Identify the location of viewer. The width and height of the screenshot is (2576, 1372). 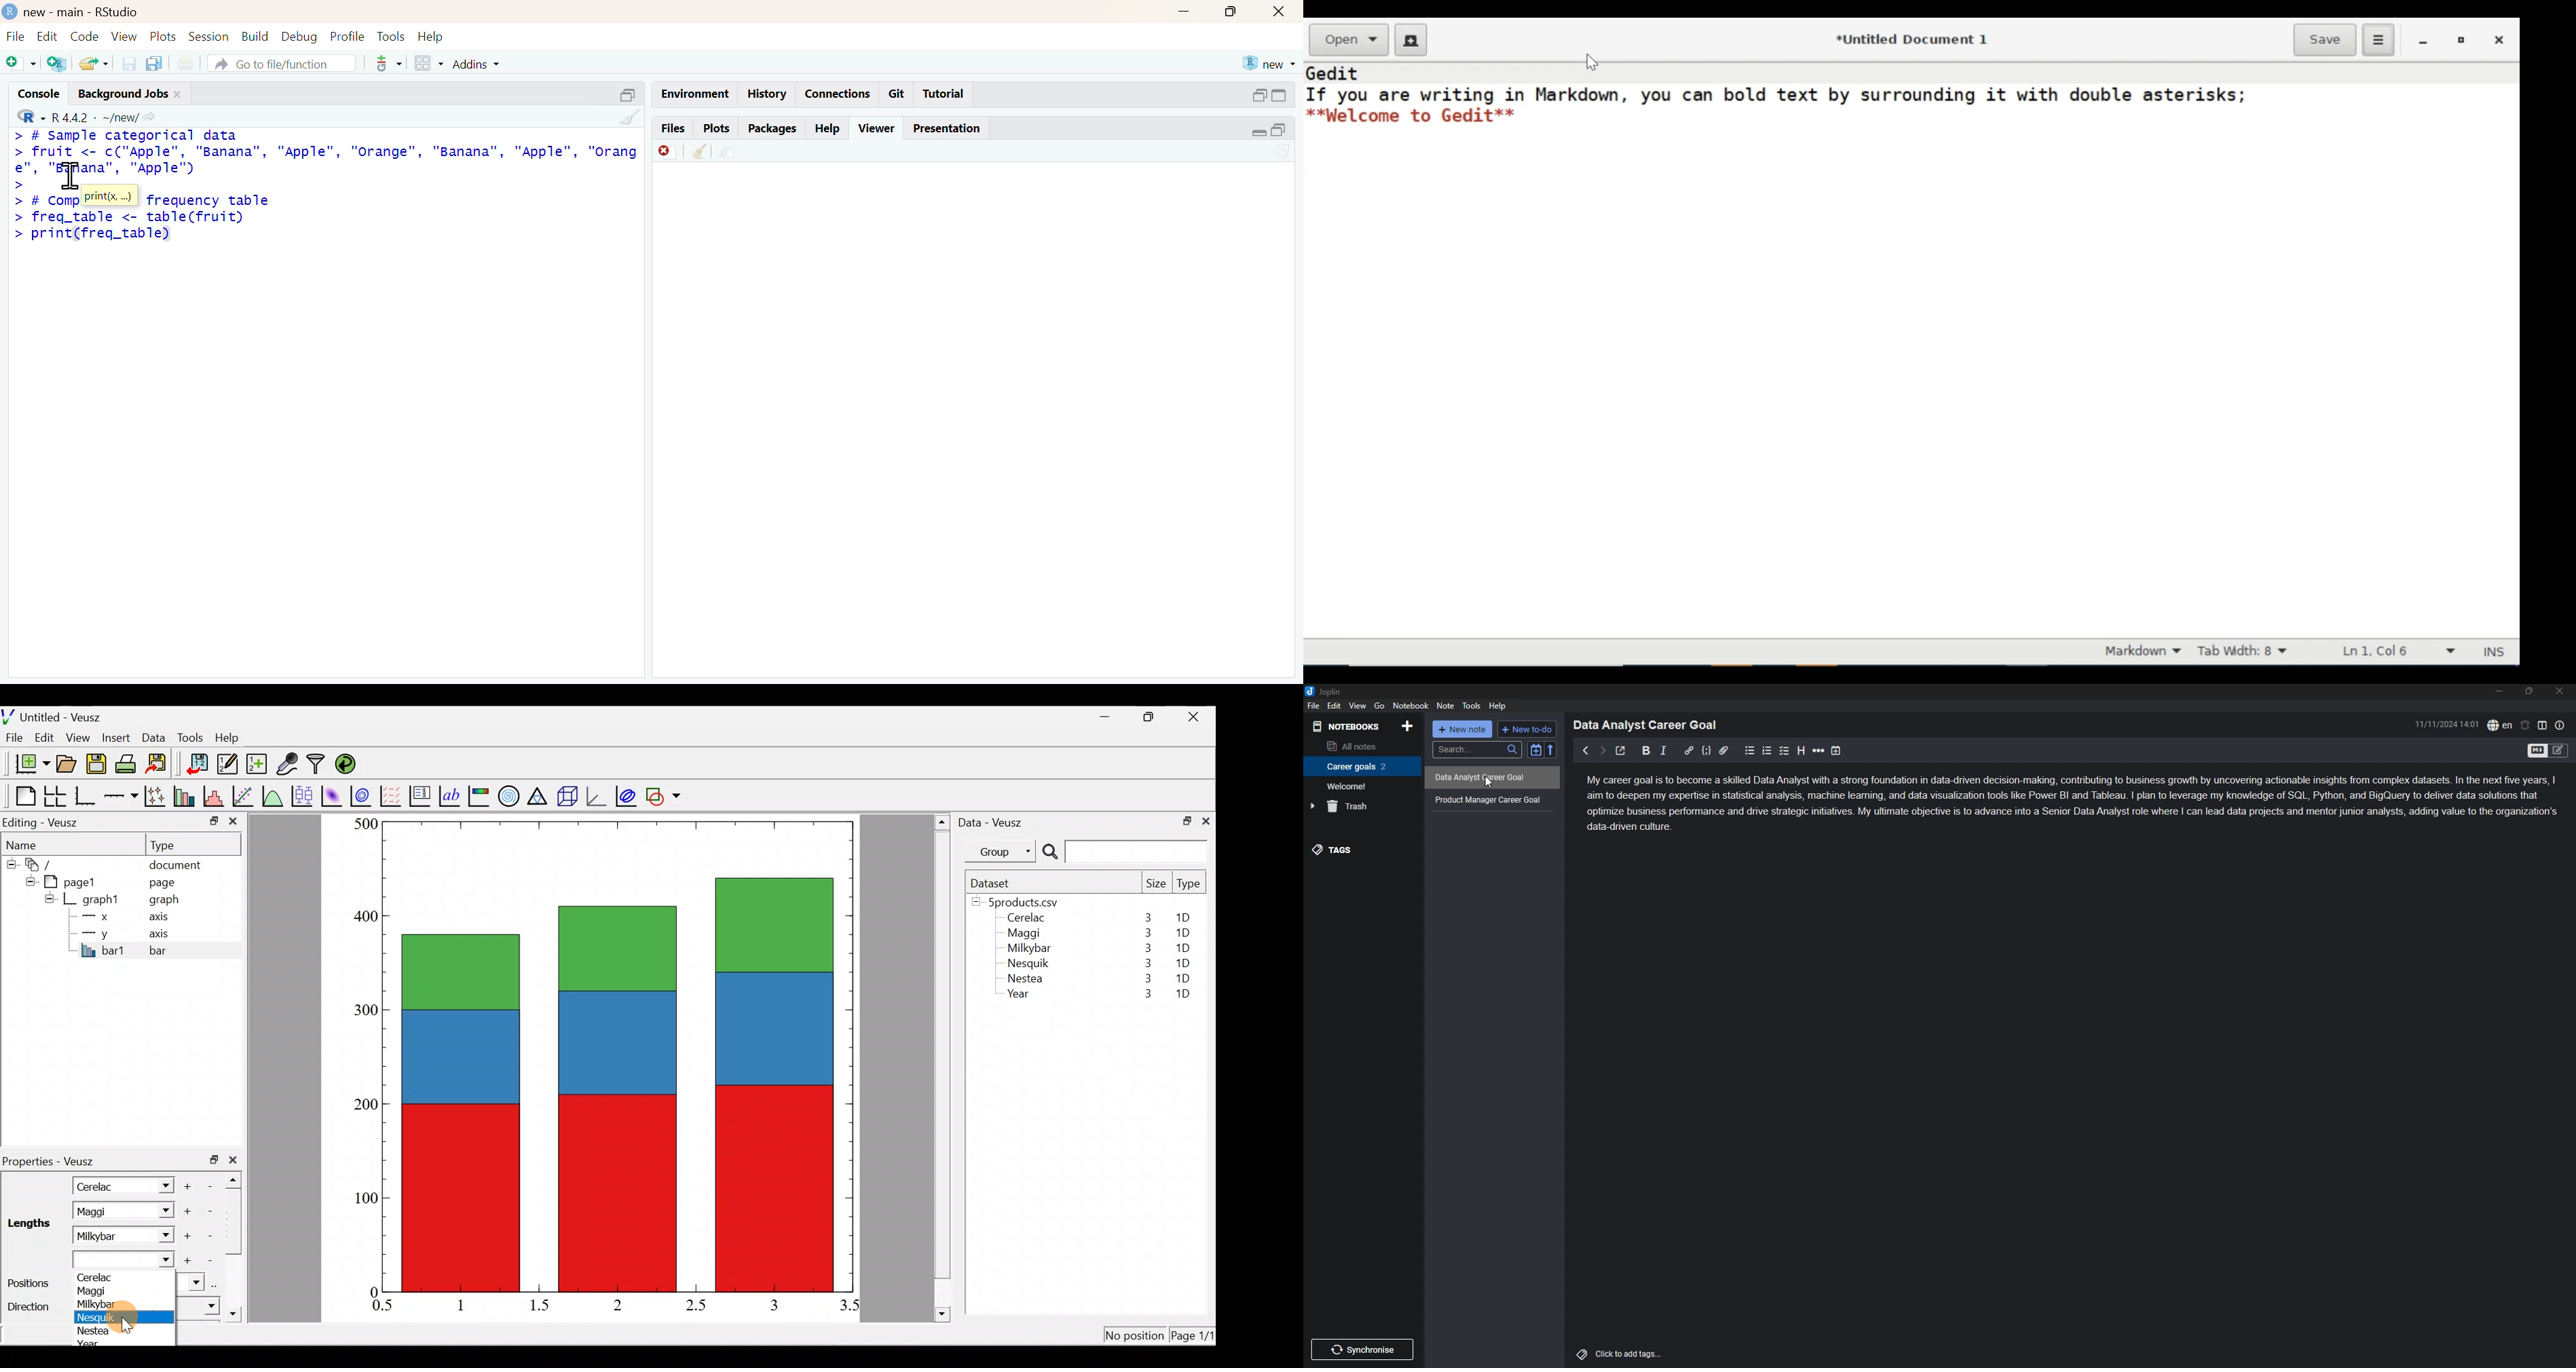
(878, 129).